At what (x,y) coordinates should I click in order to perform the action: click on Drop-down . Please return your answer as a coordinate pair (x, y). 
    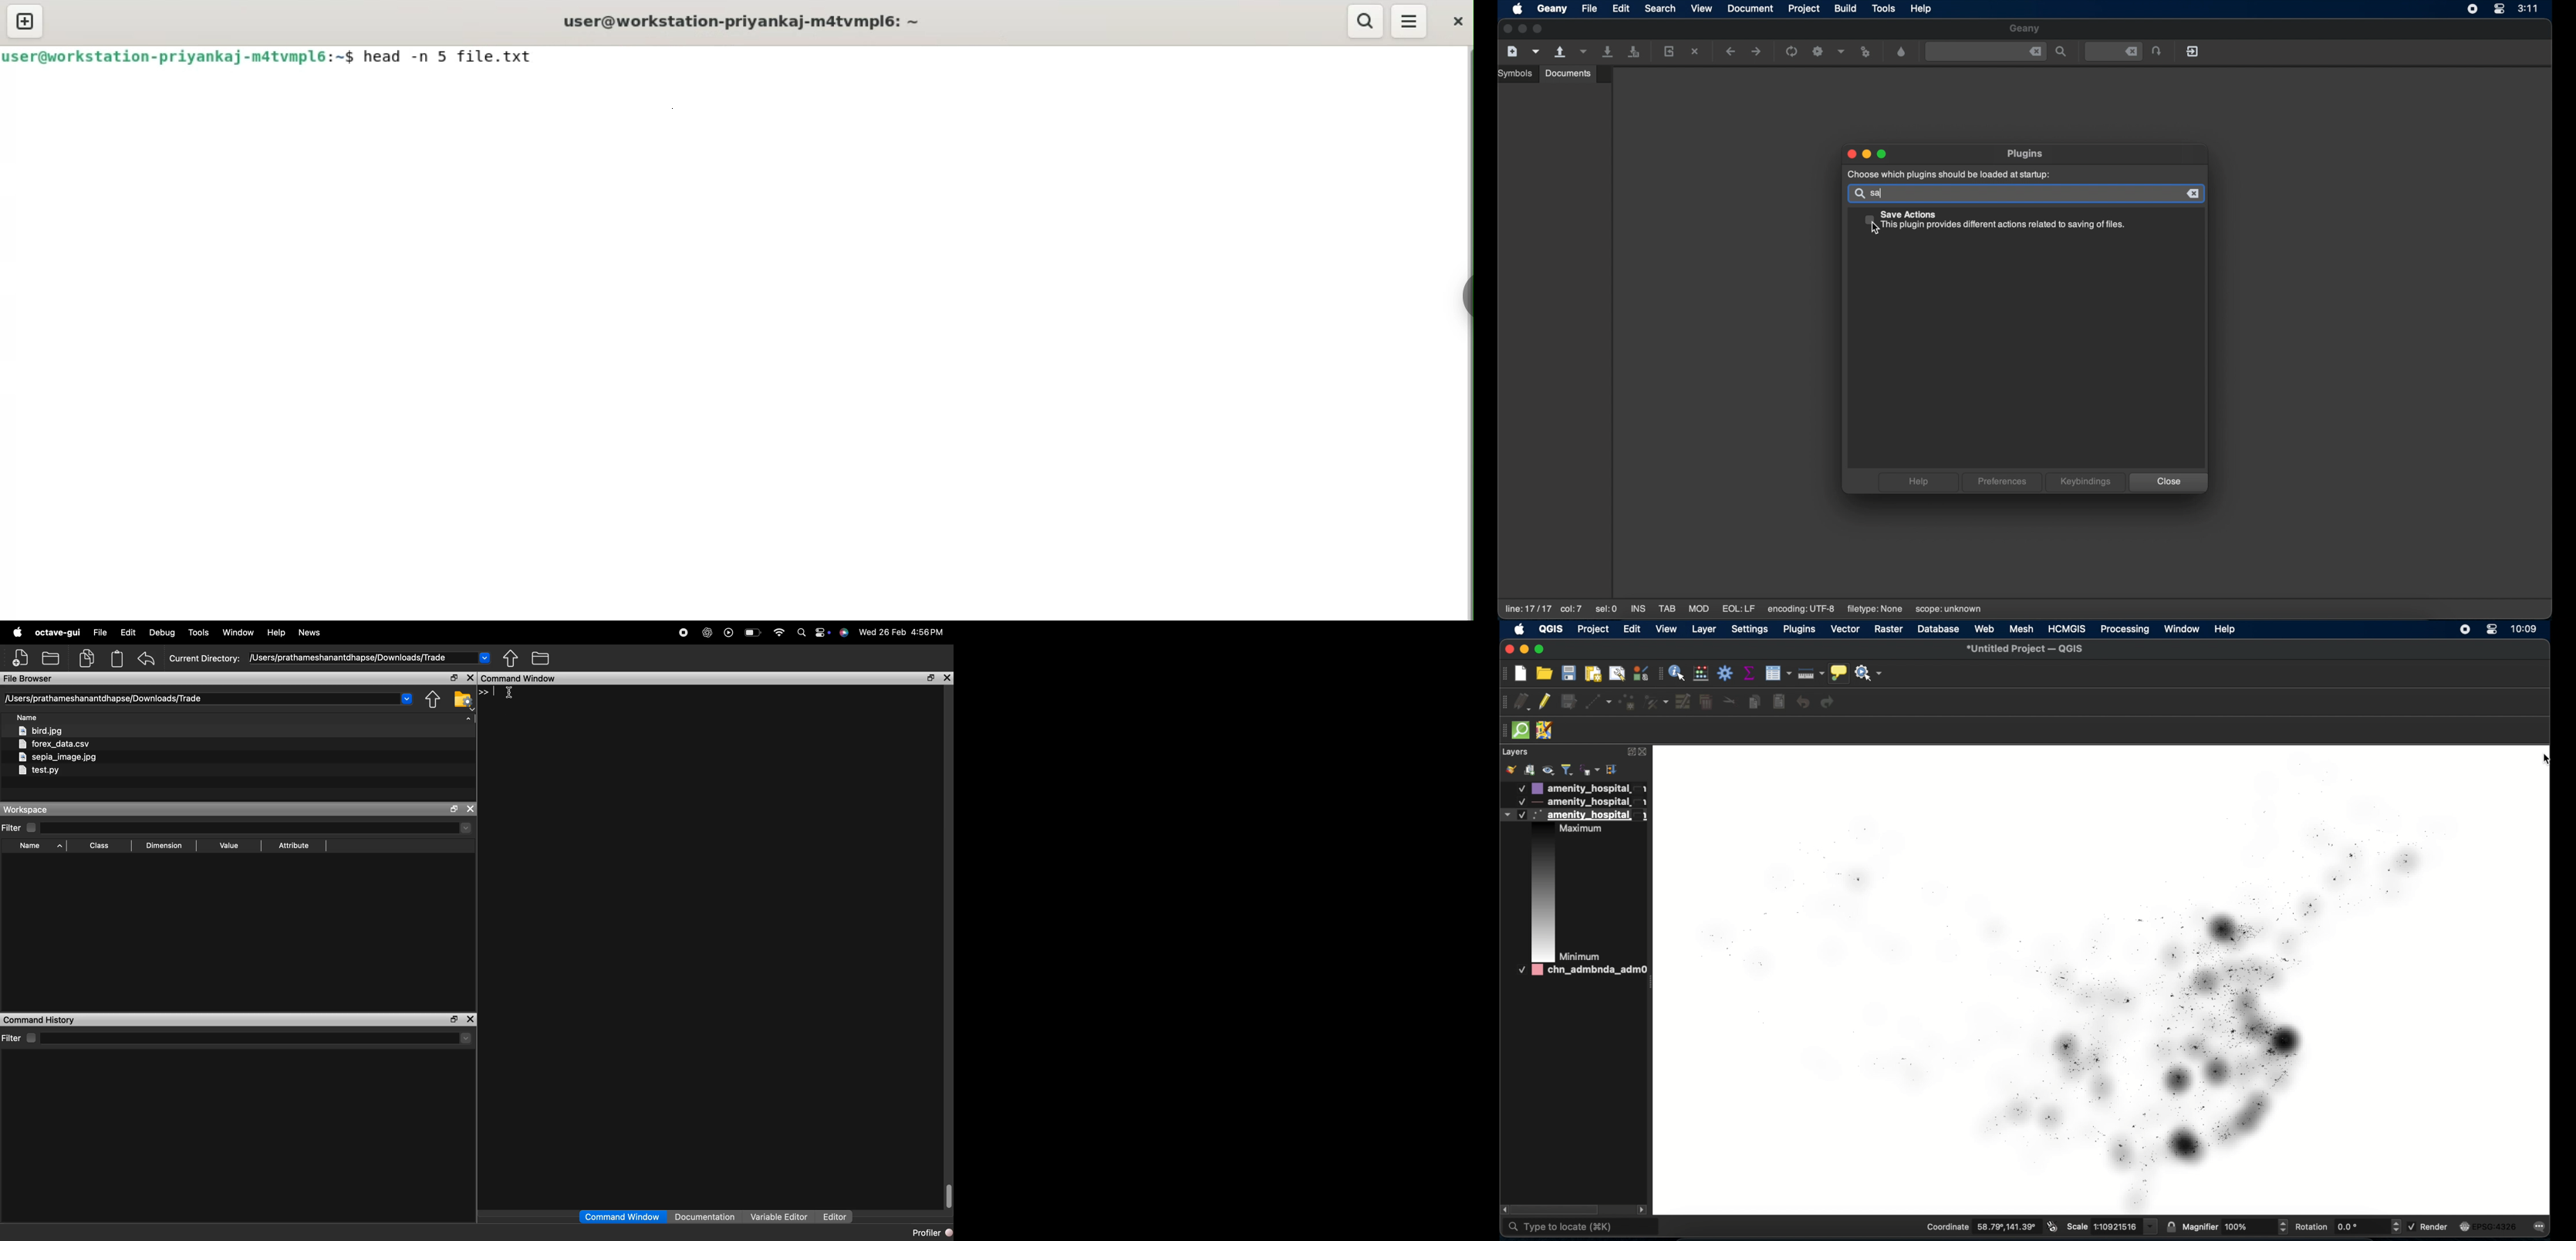
    Looking at the image, I should click on (485, 657).